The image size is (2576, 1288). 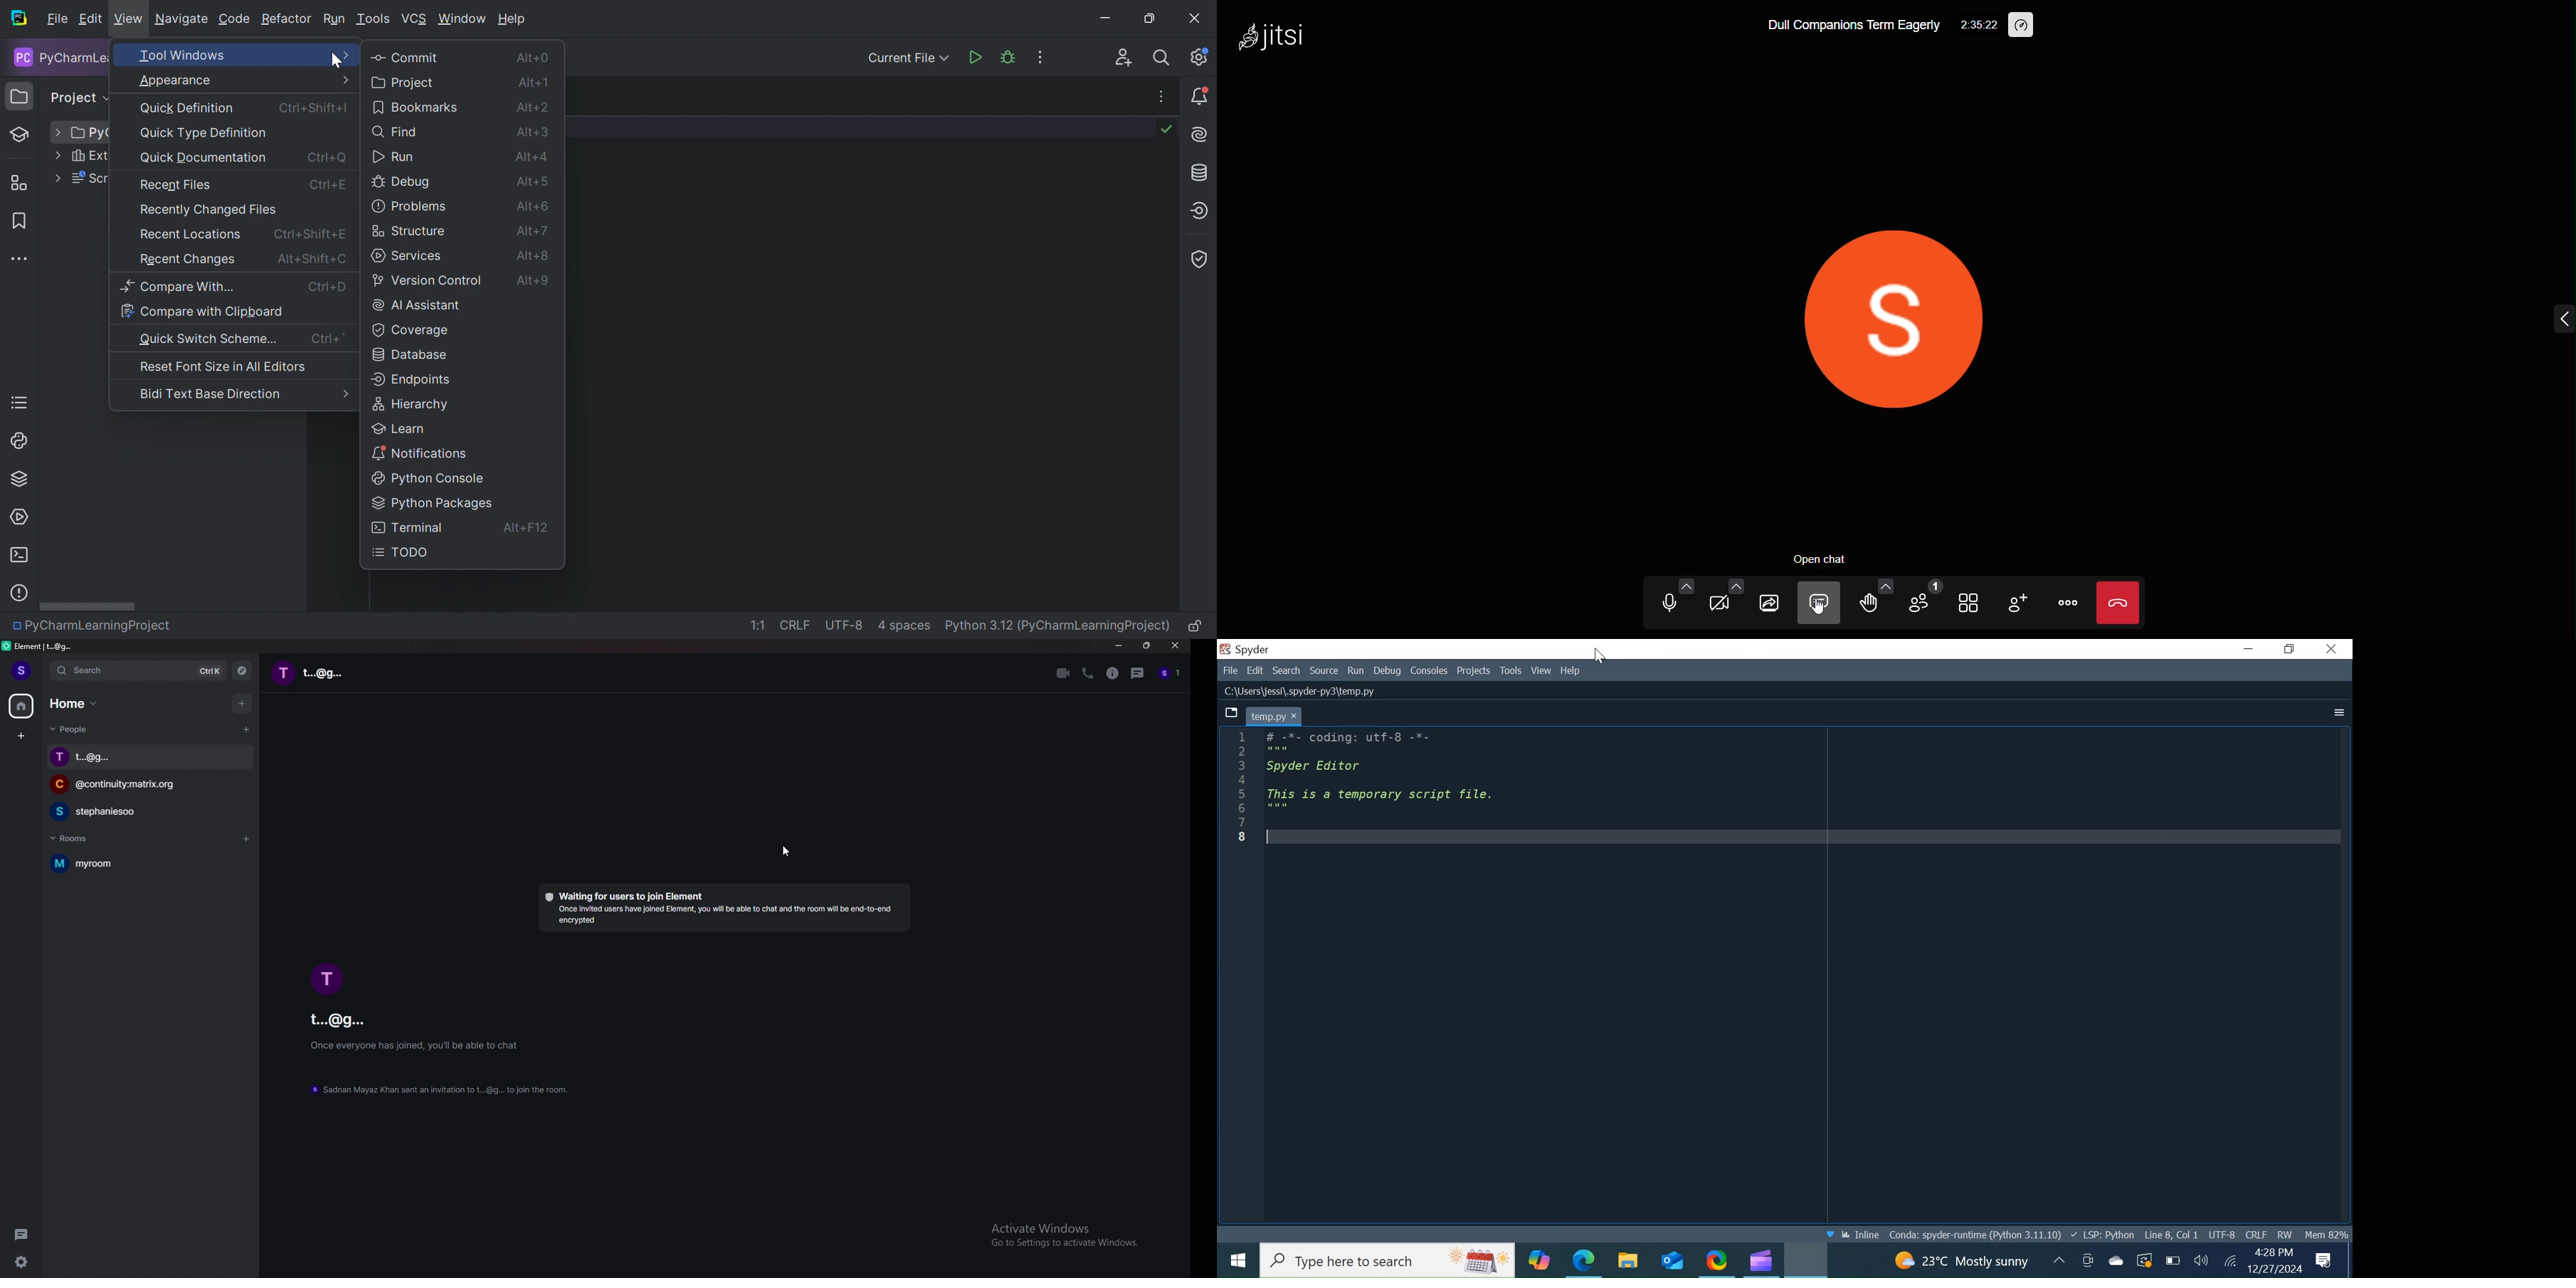 I want to click on Search everywhere, so click(x=1162, y=60).